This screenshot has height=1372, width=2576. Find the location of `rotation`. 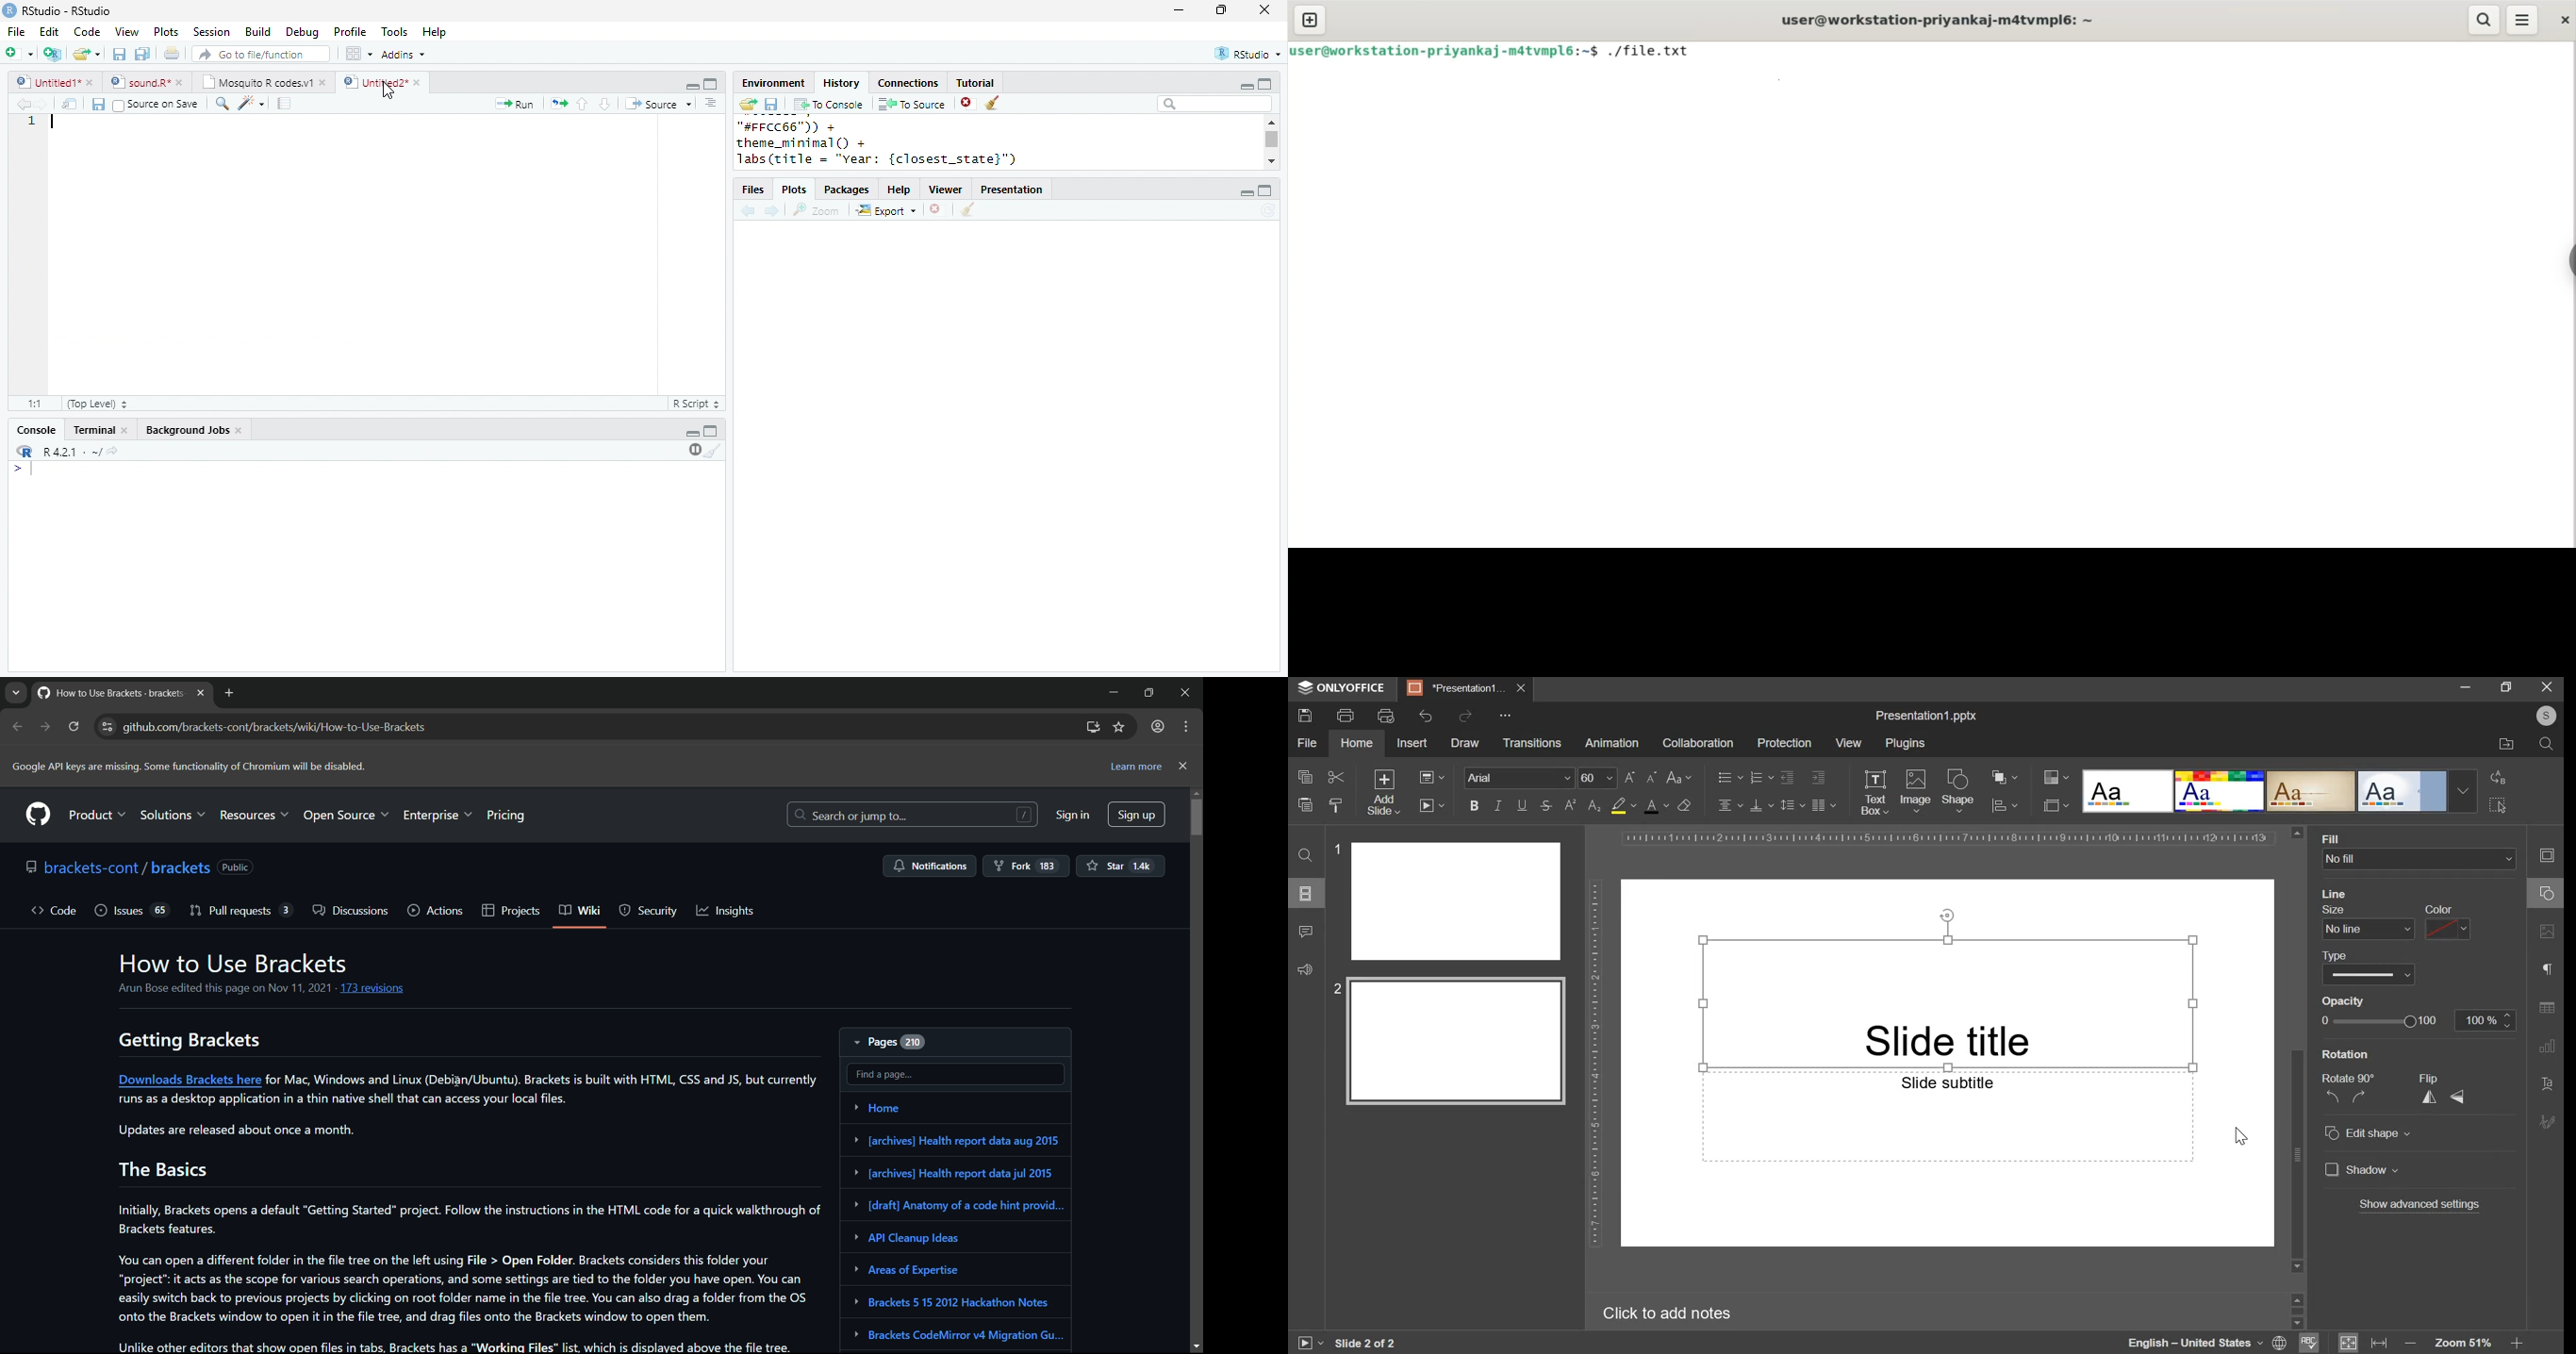

rotation is located at coordinates (2342, 1056).